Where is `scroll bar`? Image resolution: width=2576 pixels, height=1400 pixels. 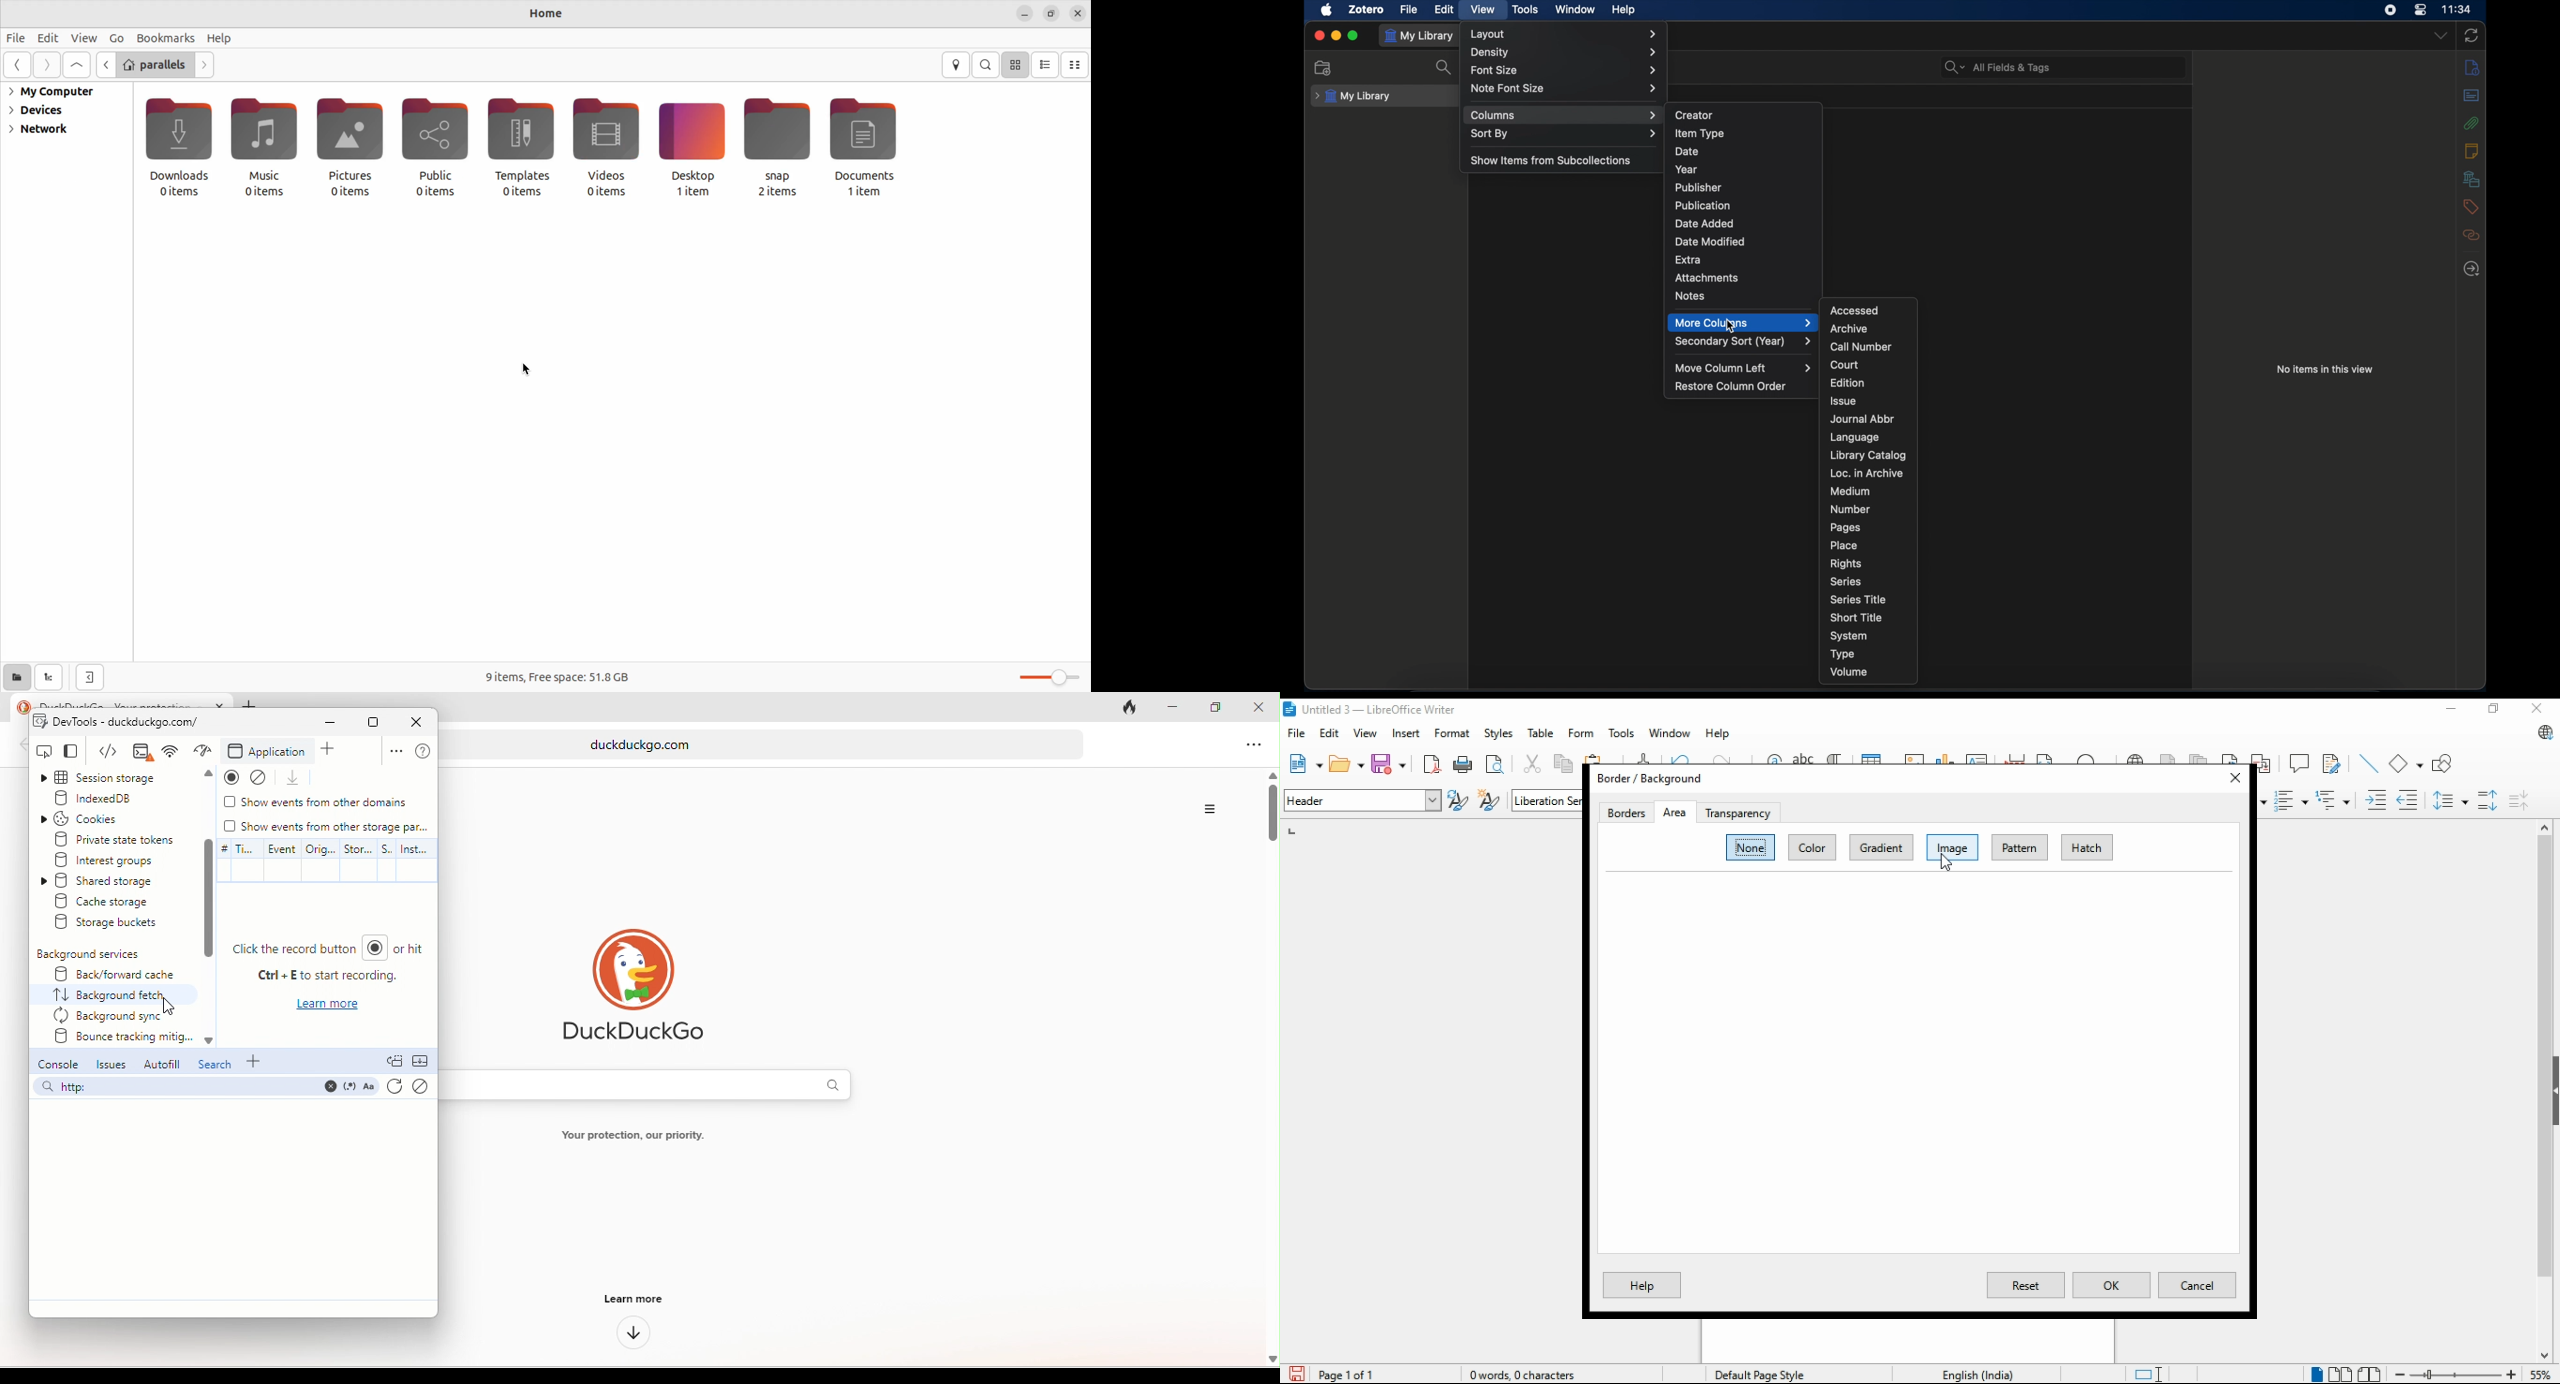
scroll bar is located at coordinates (2544, 1091).